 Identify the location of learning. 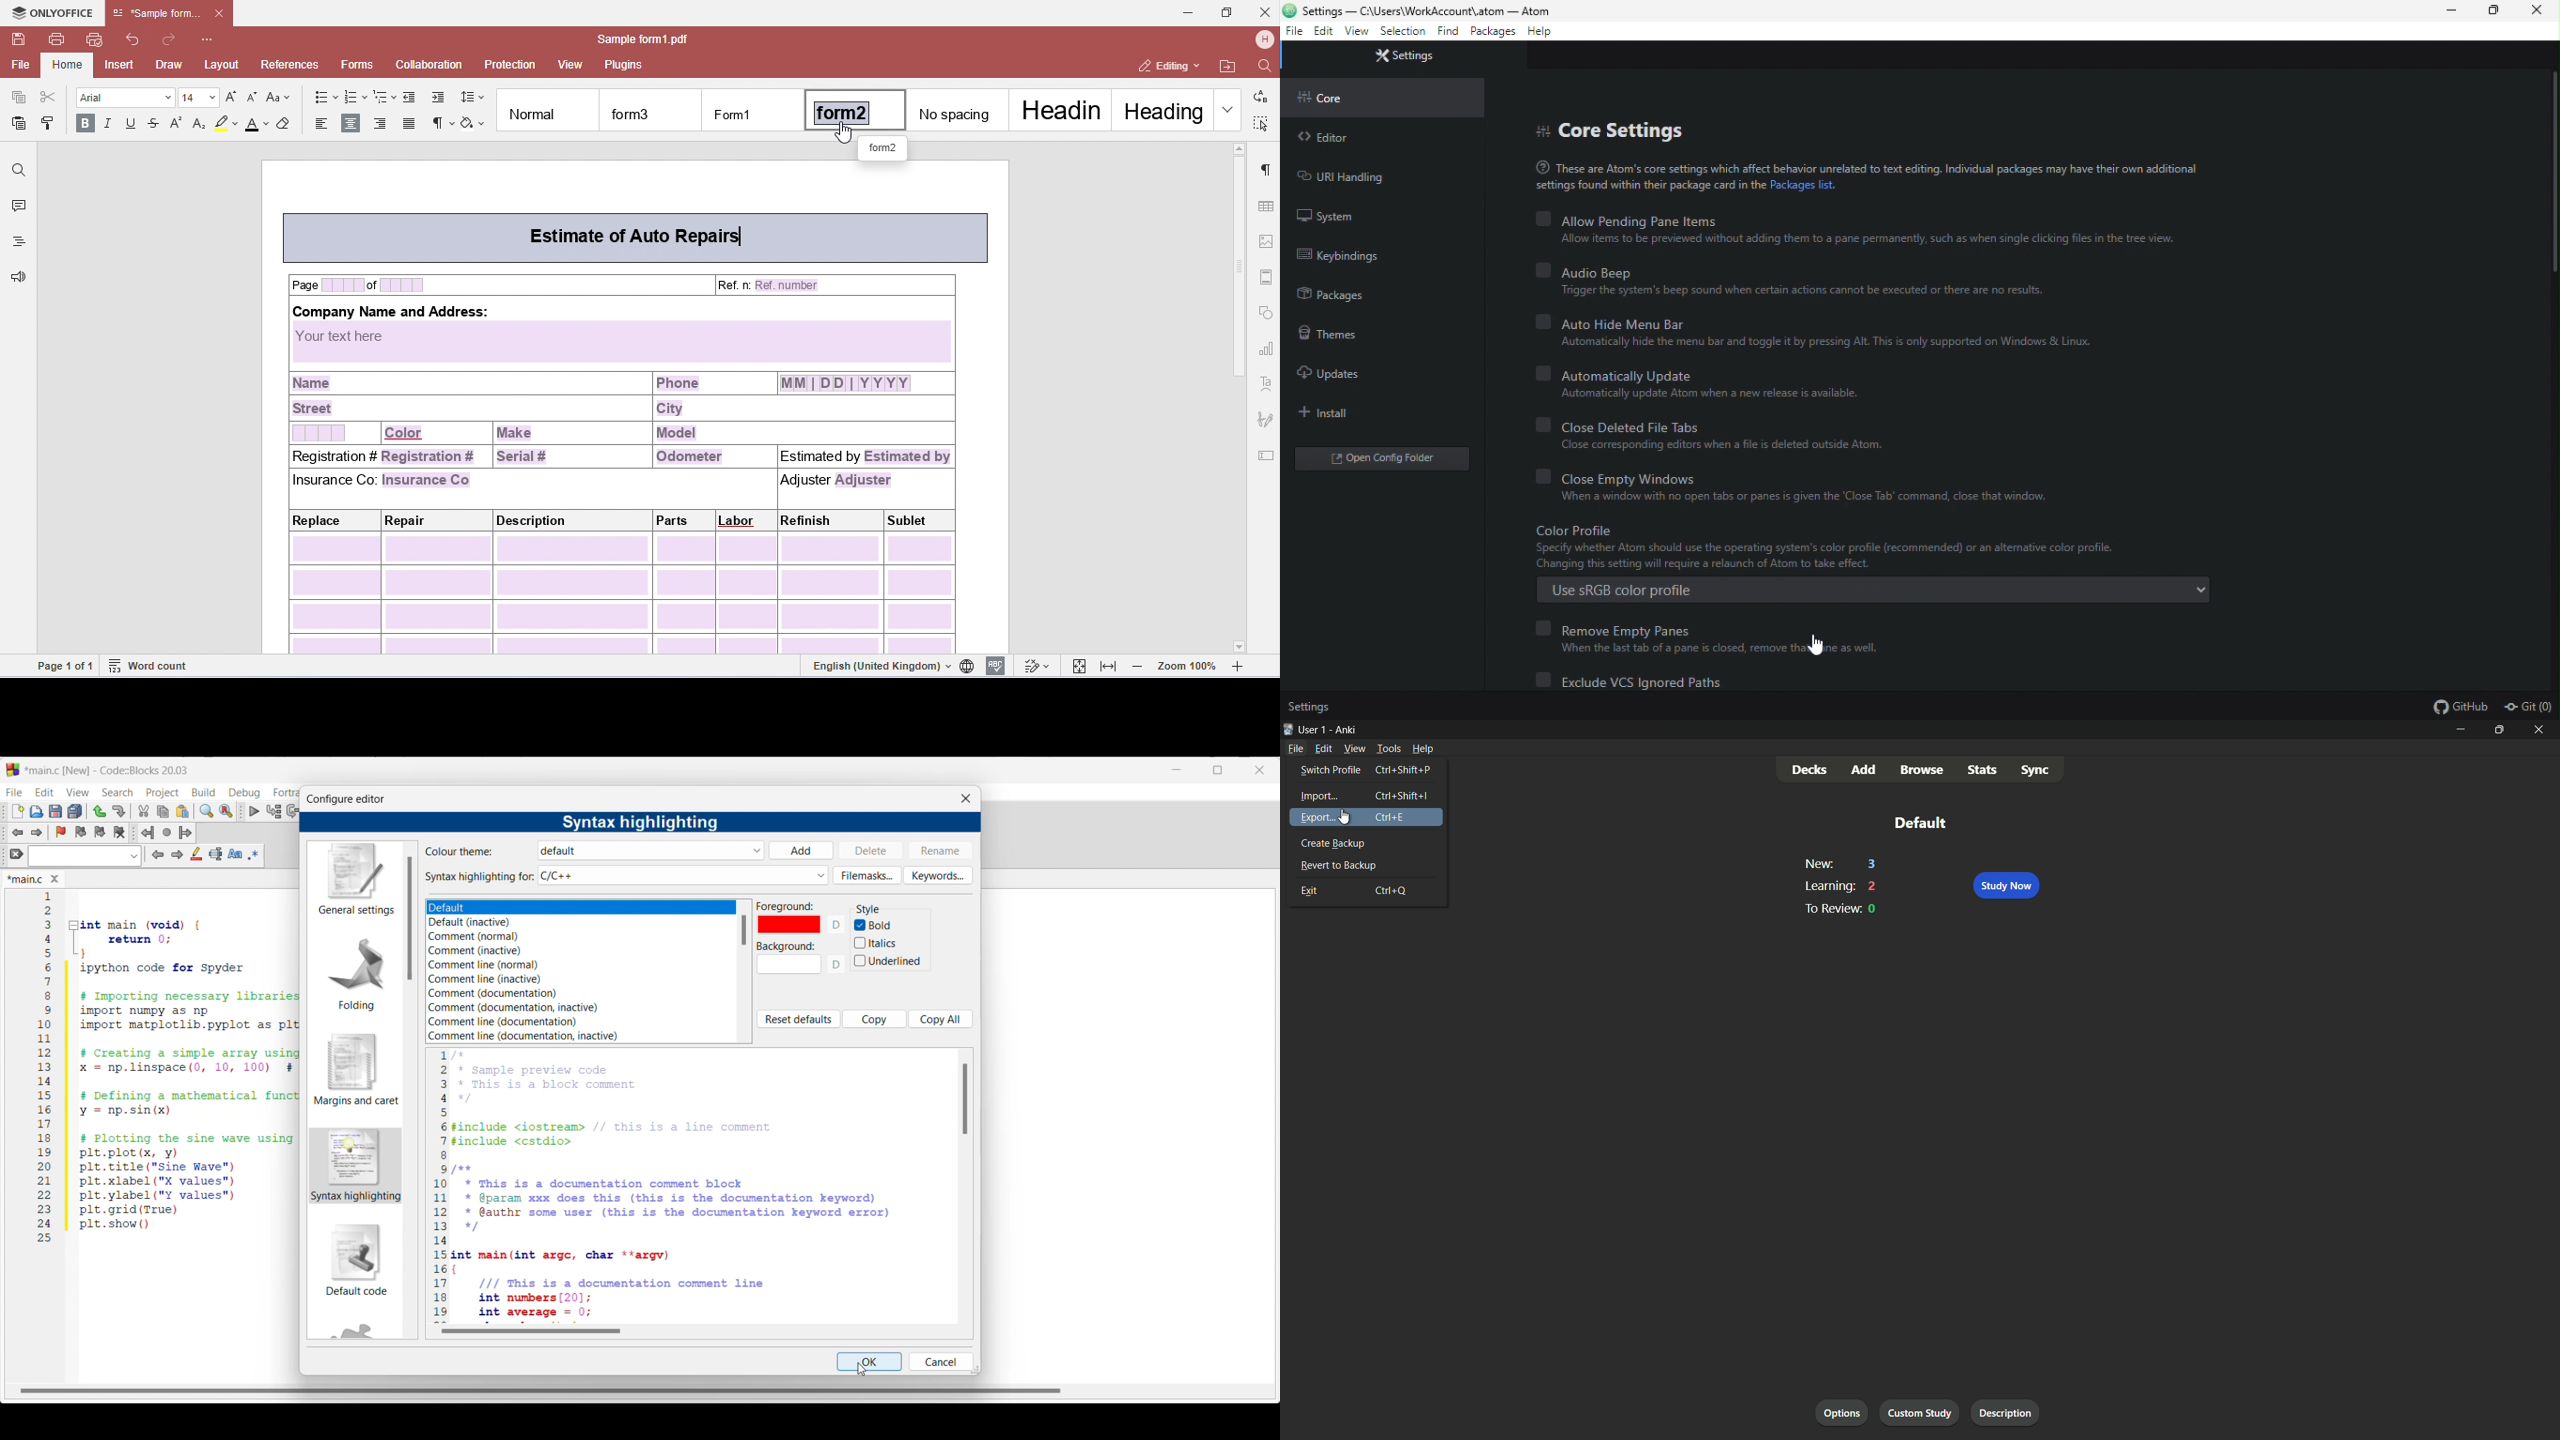
(1827, 886).